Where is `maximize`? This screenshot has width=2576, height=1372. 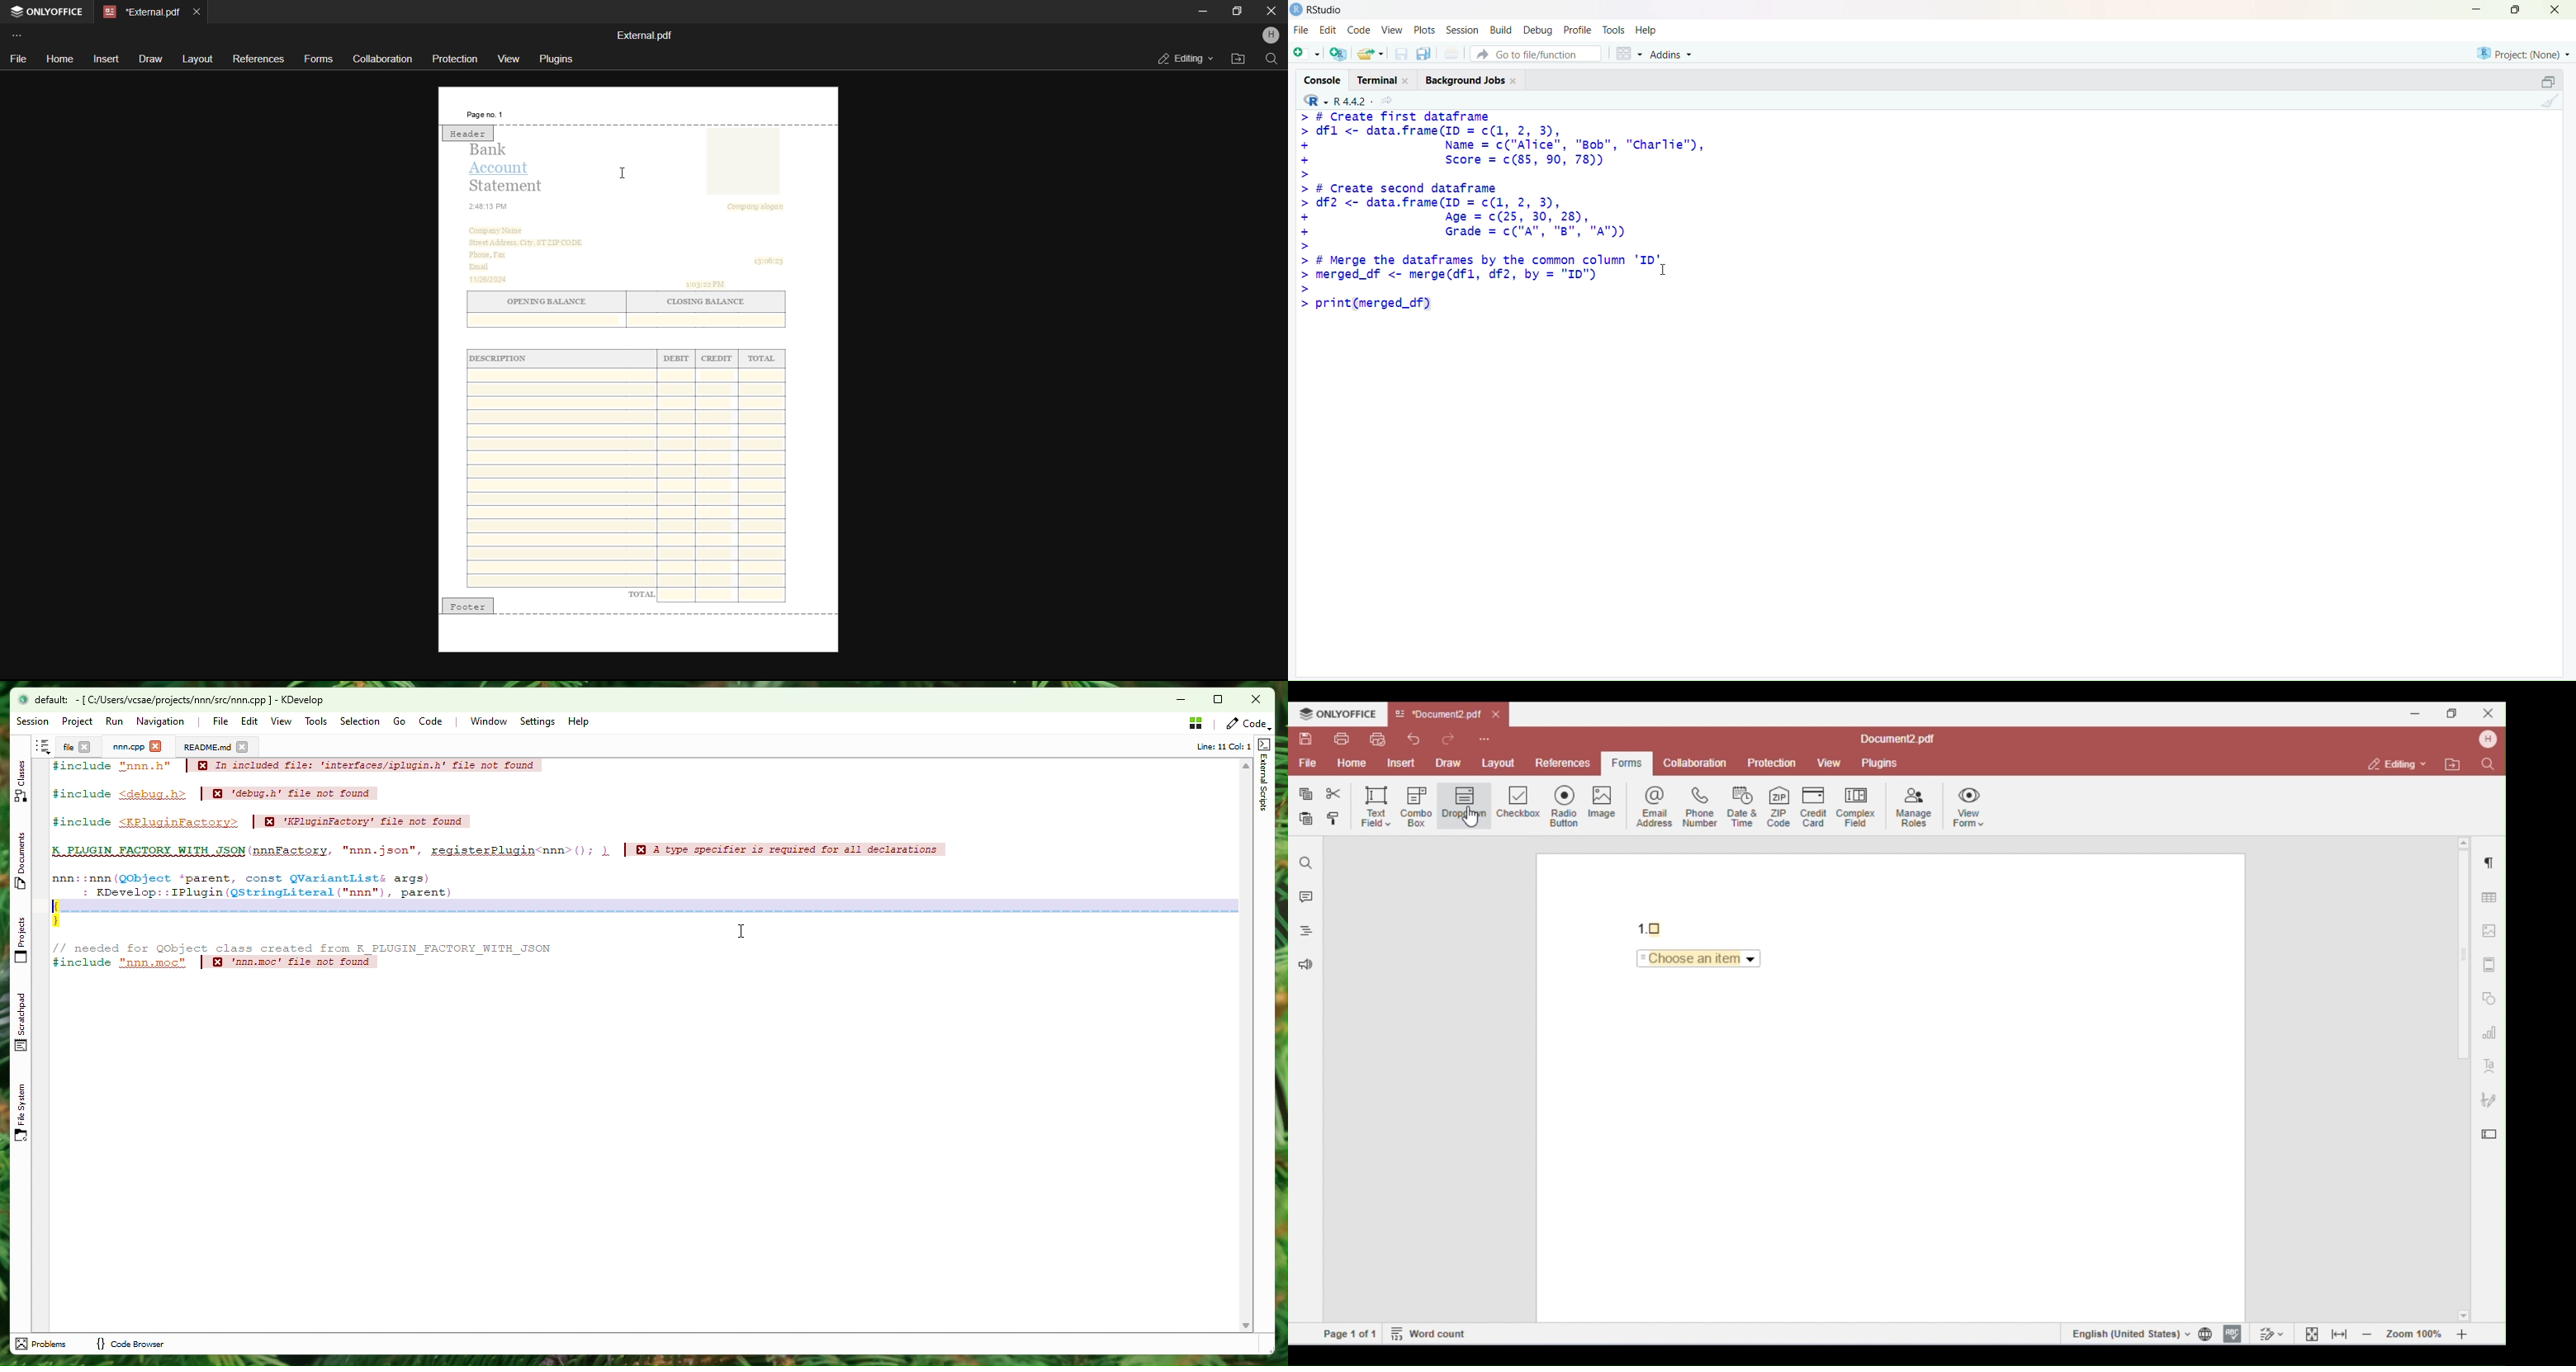 maximize is located at coordinates (2548, 80).